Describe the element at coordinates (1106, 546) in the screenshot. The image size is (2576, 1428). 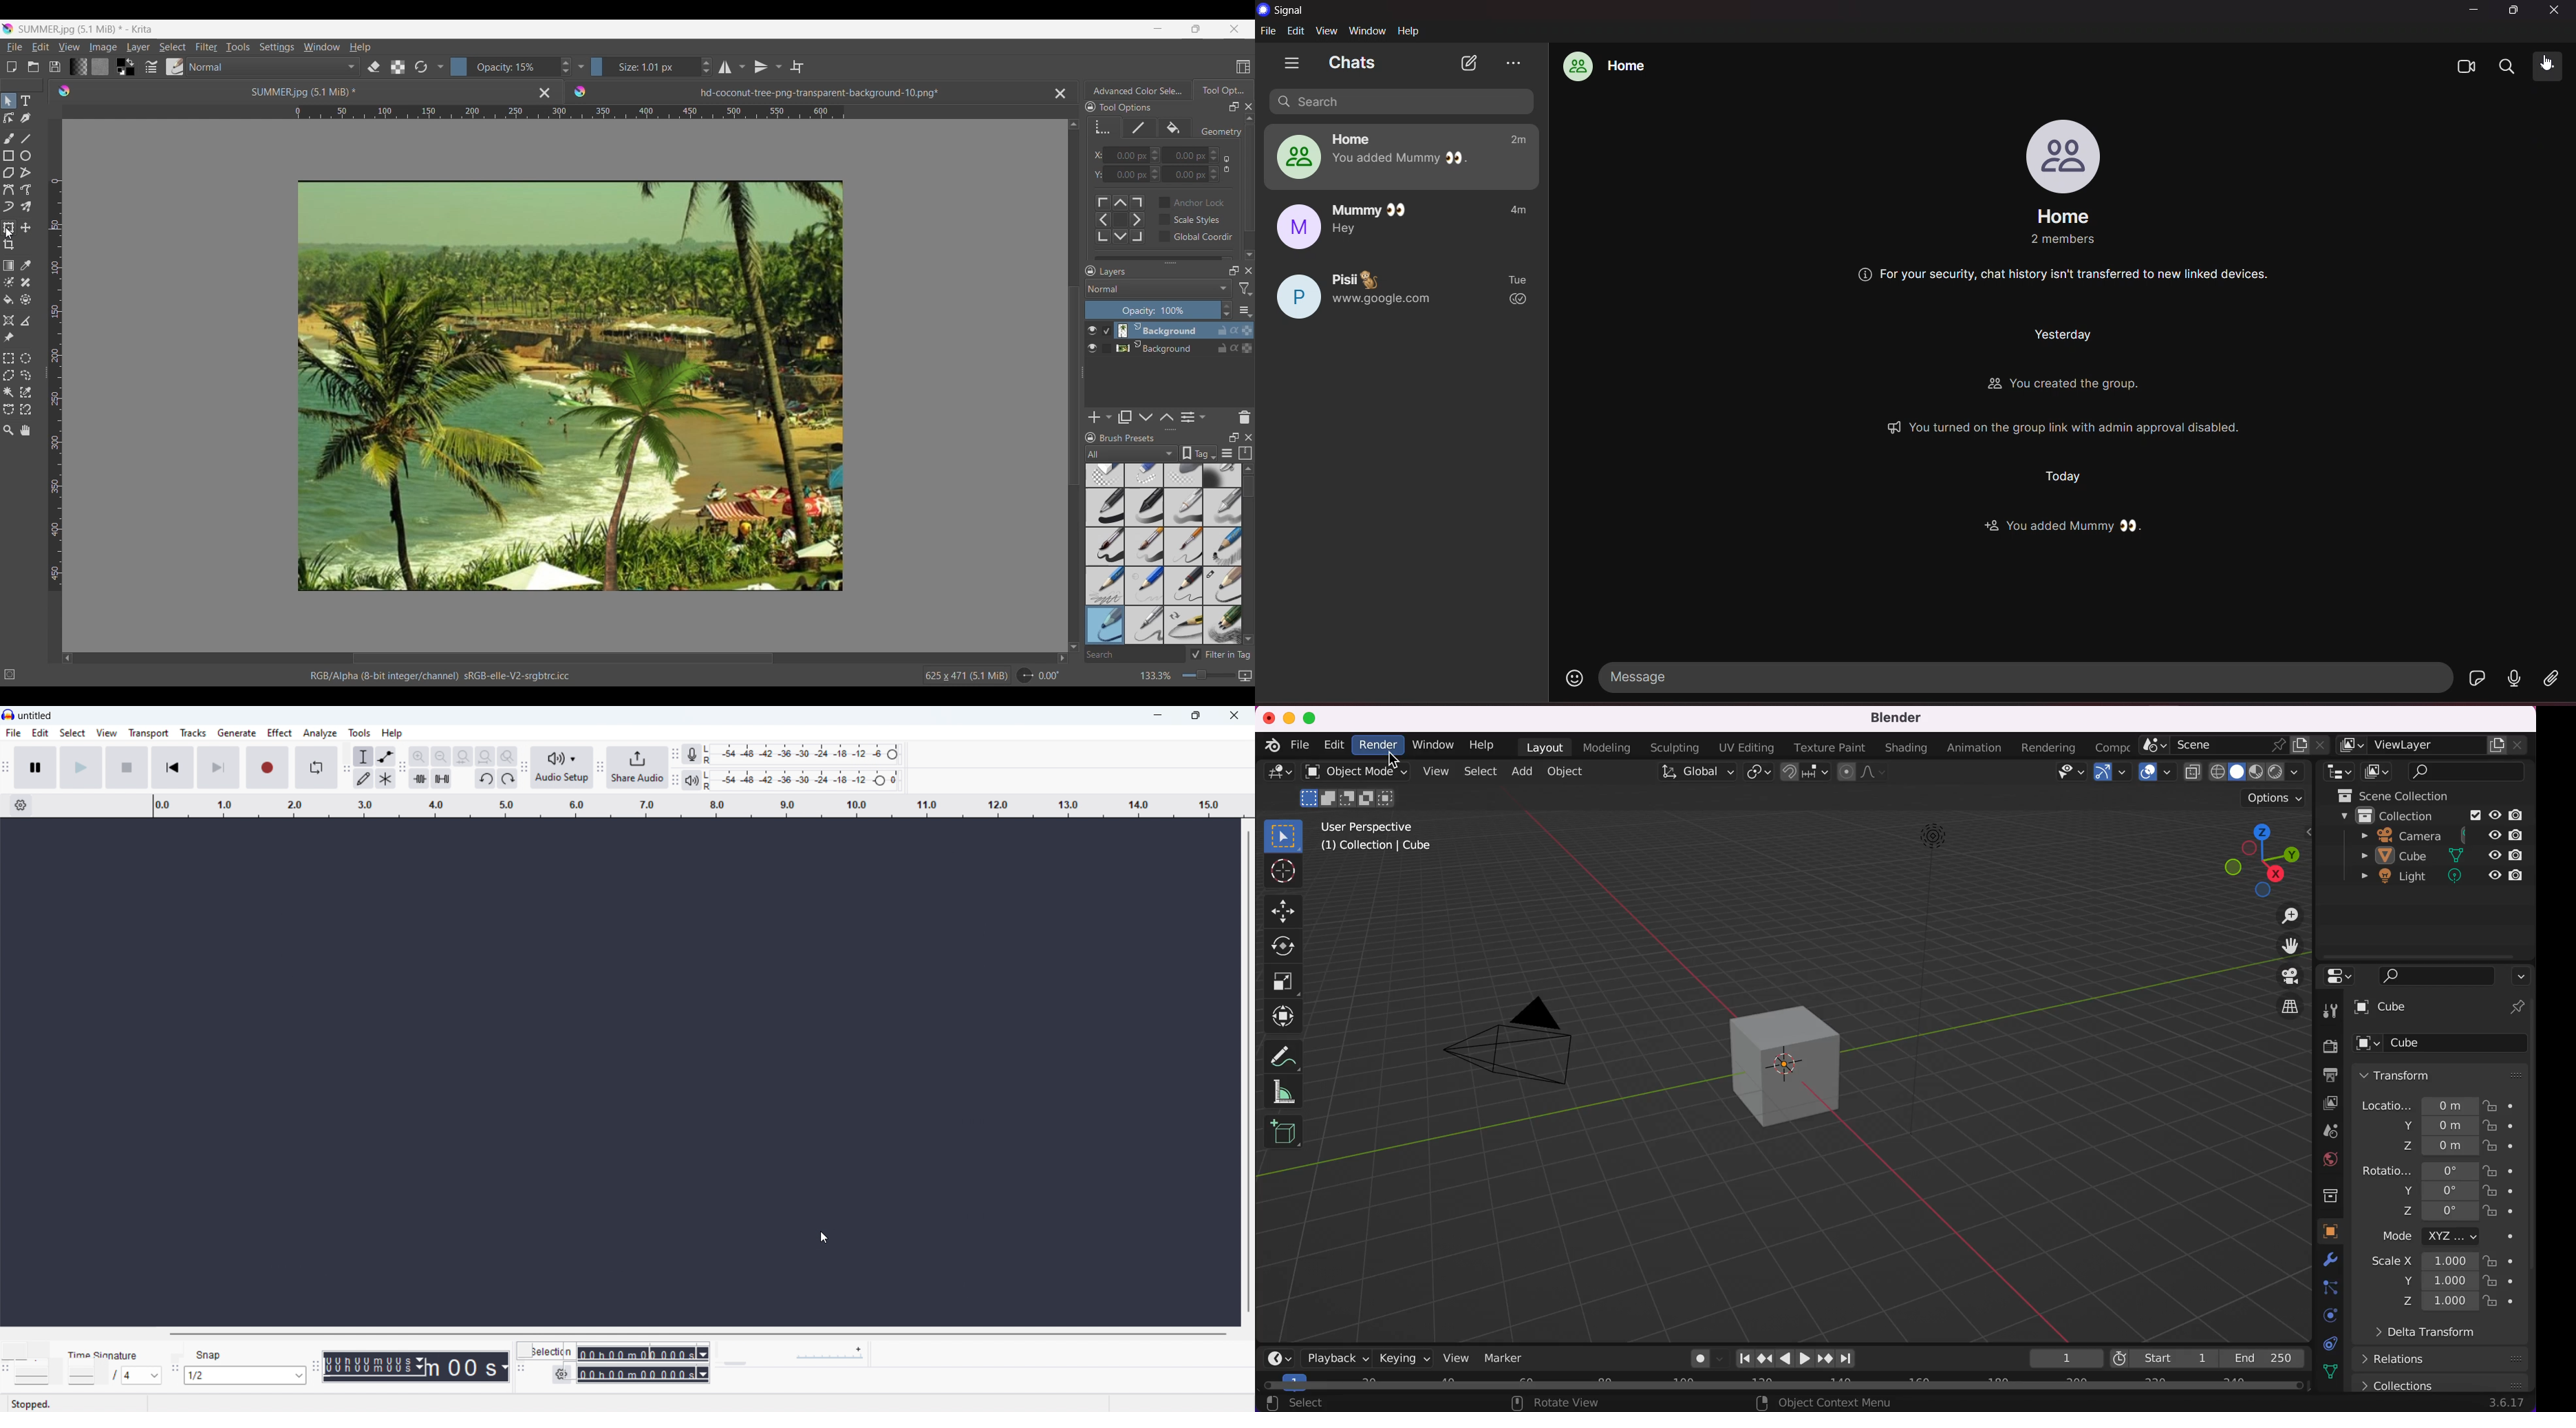
I see `basic 5-size` at that location.